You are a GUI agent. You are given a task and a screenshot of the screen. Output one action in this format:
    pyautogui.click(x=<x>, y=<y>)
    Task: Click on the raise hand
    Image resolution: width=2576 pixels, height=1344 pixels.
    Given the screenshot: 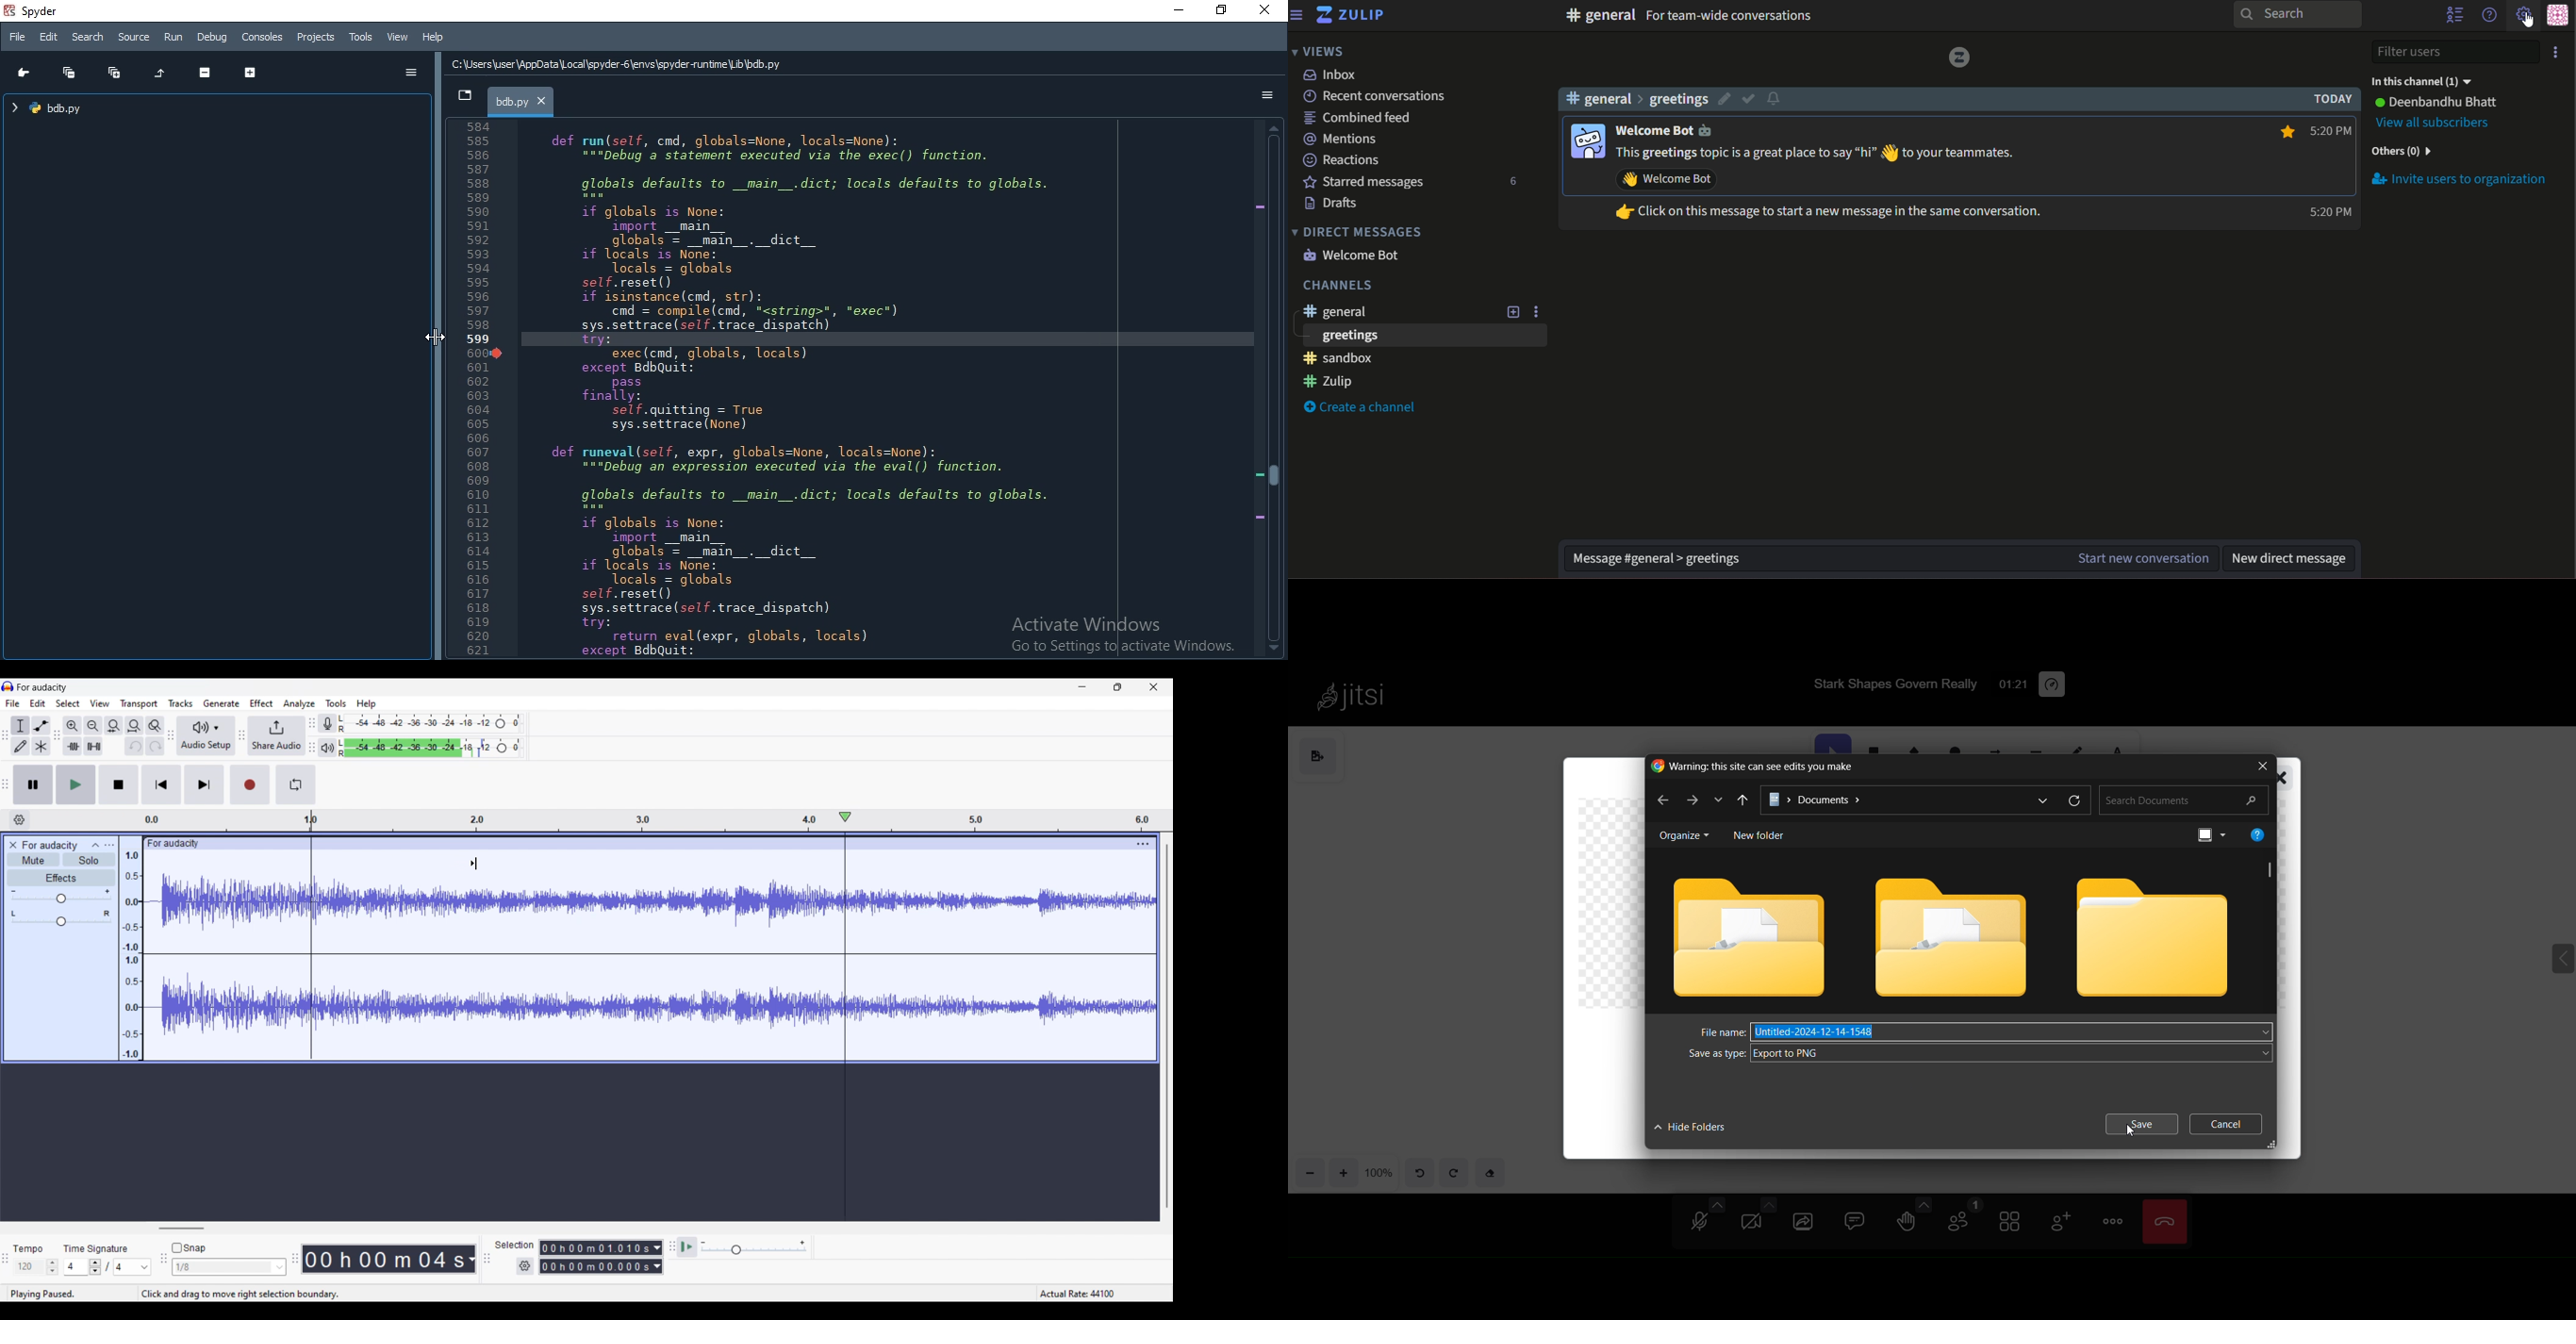 What is the action you would take?
    pyautogui.click(x=1905, y=1225)
    